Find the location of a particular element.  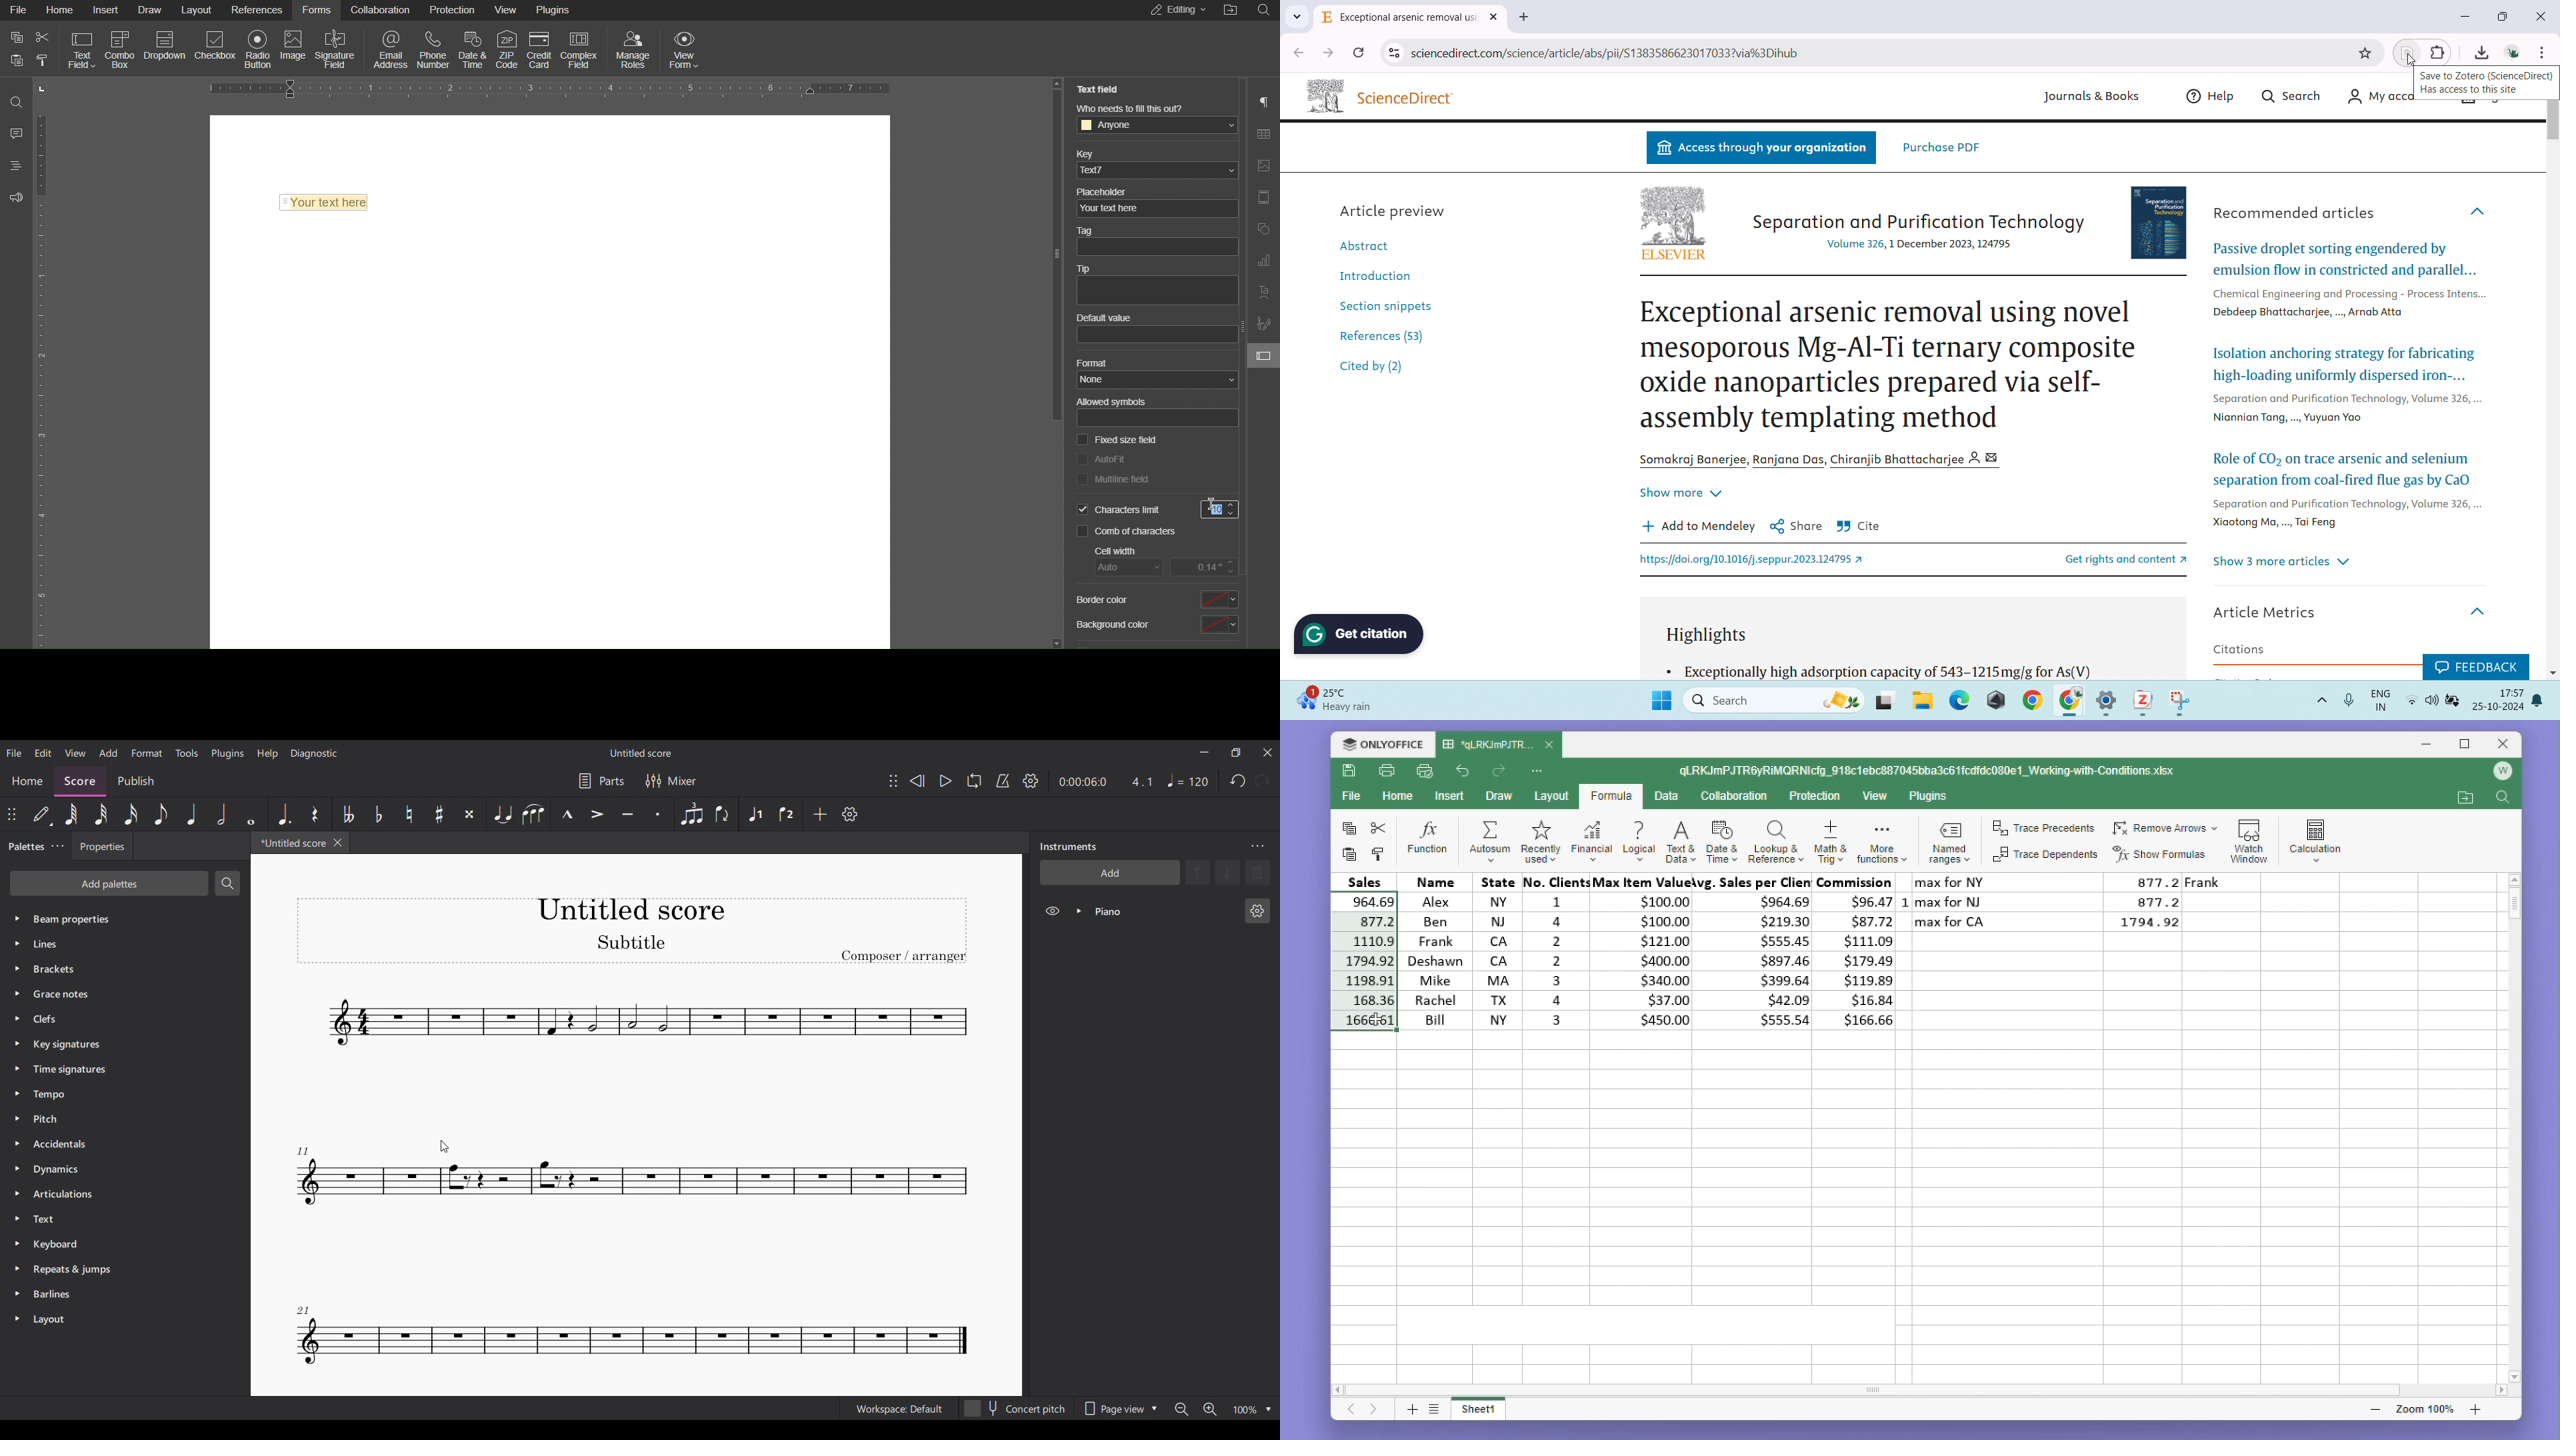

Current zoom factor is located at coordinates (1245, 1409).